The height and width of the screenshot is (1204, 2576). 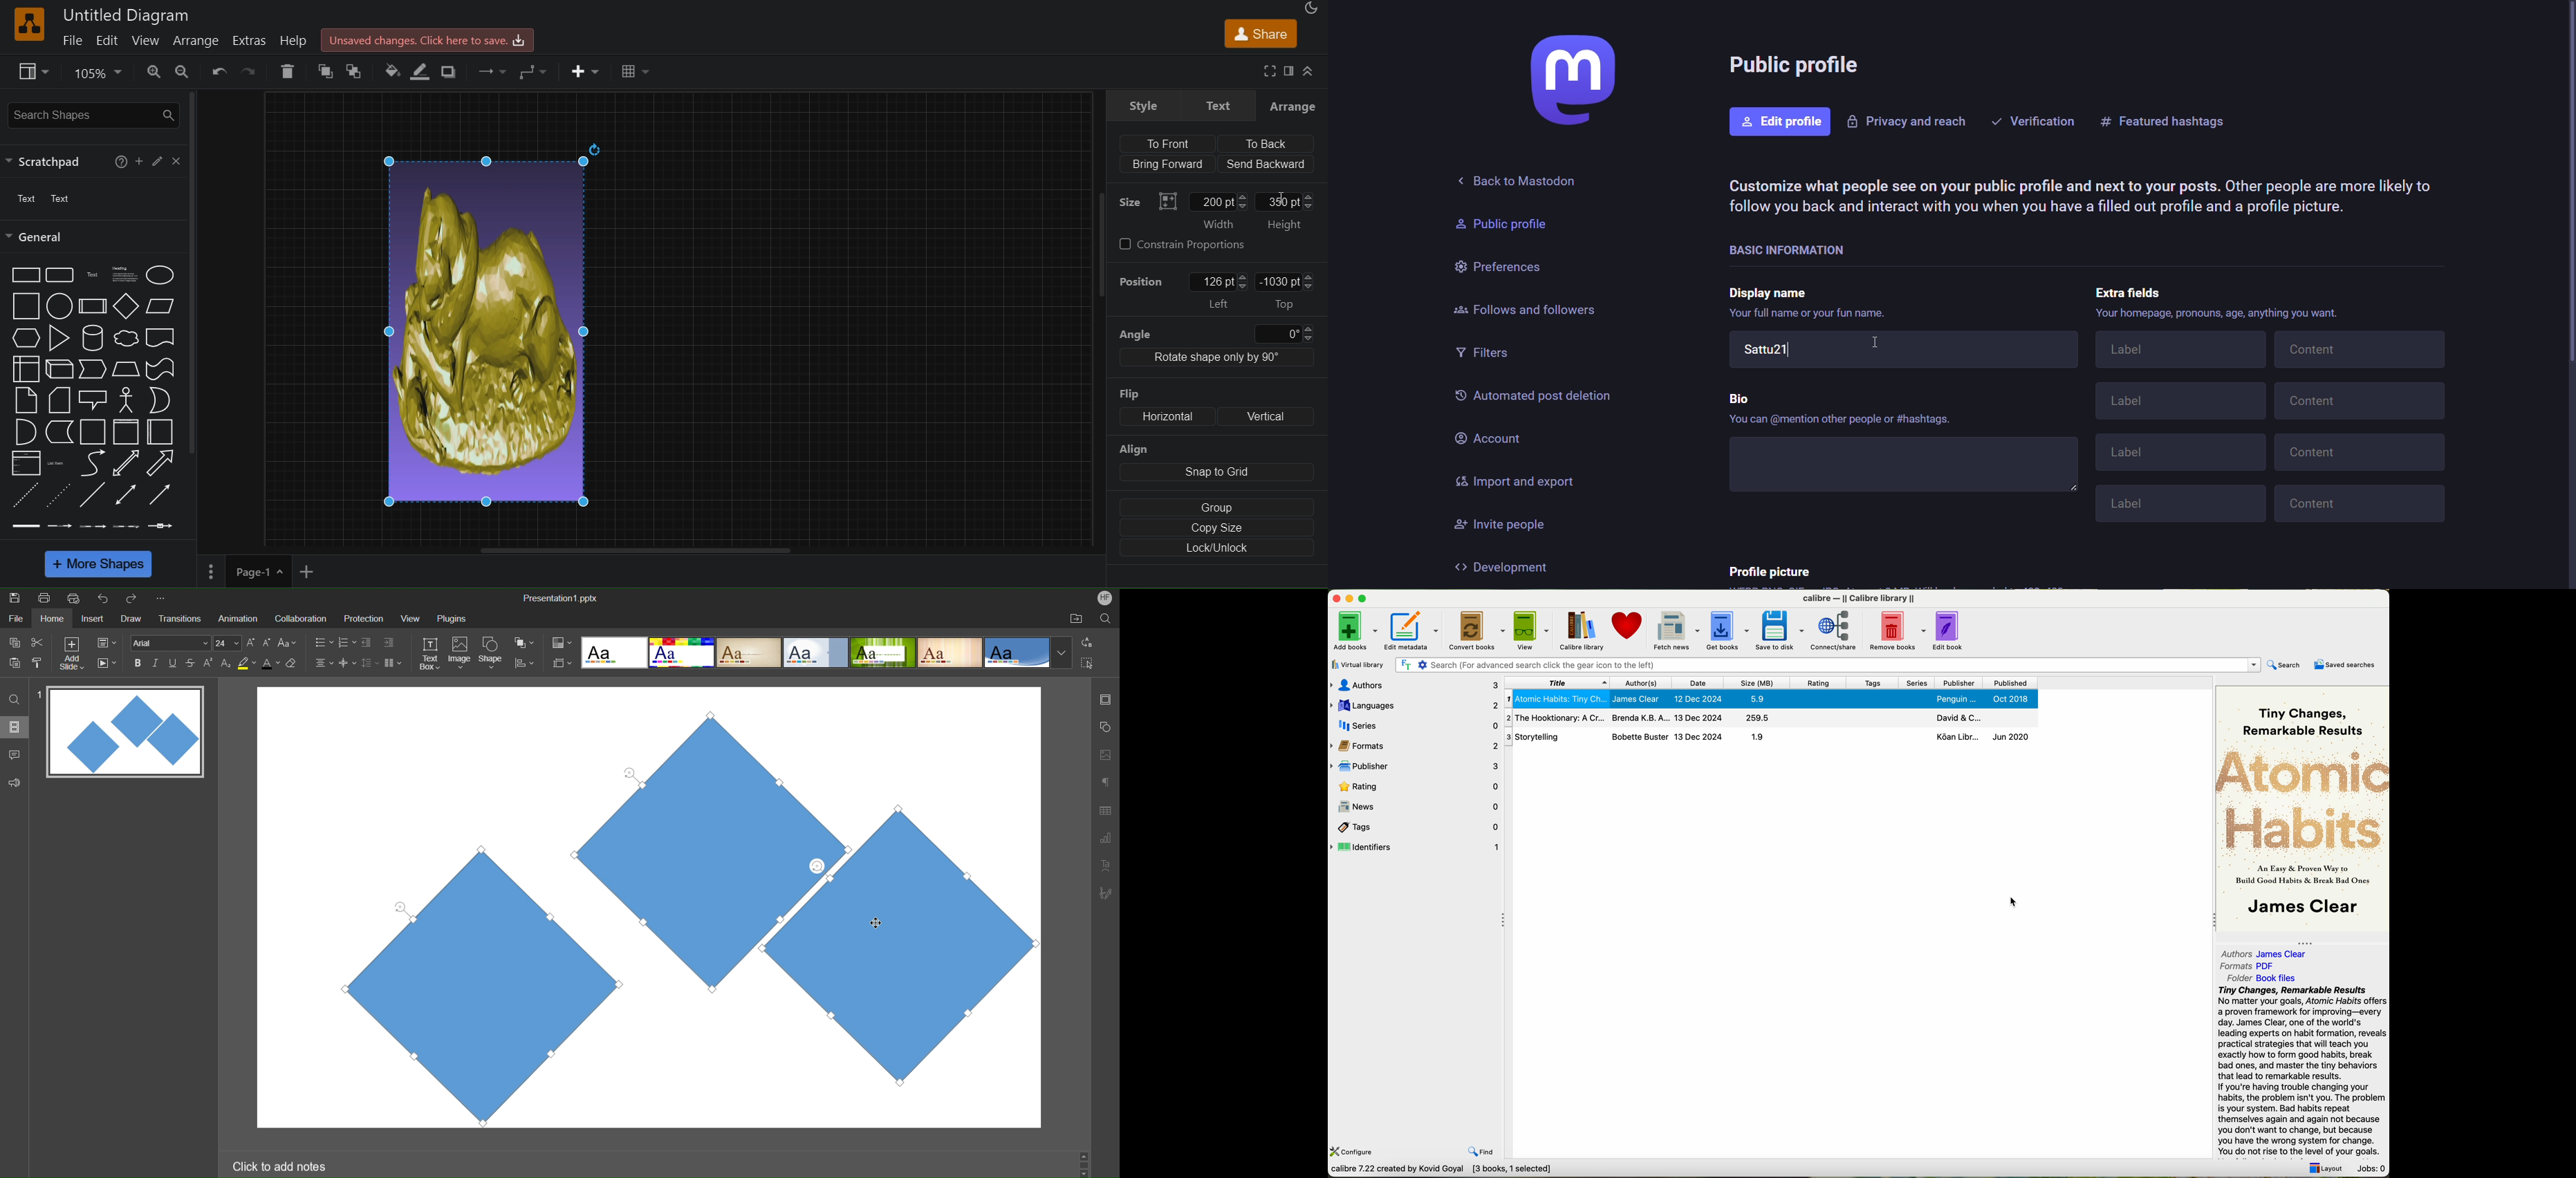 What do you see at coordinates (1280, 199) in the screenshot?
I see `Text cursor` at bounding box center [1280, 199].